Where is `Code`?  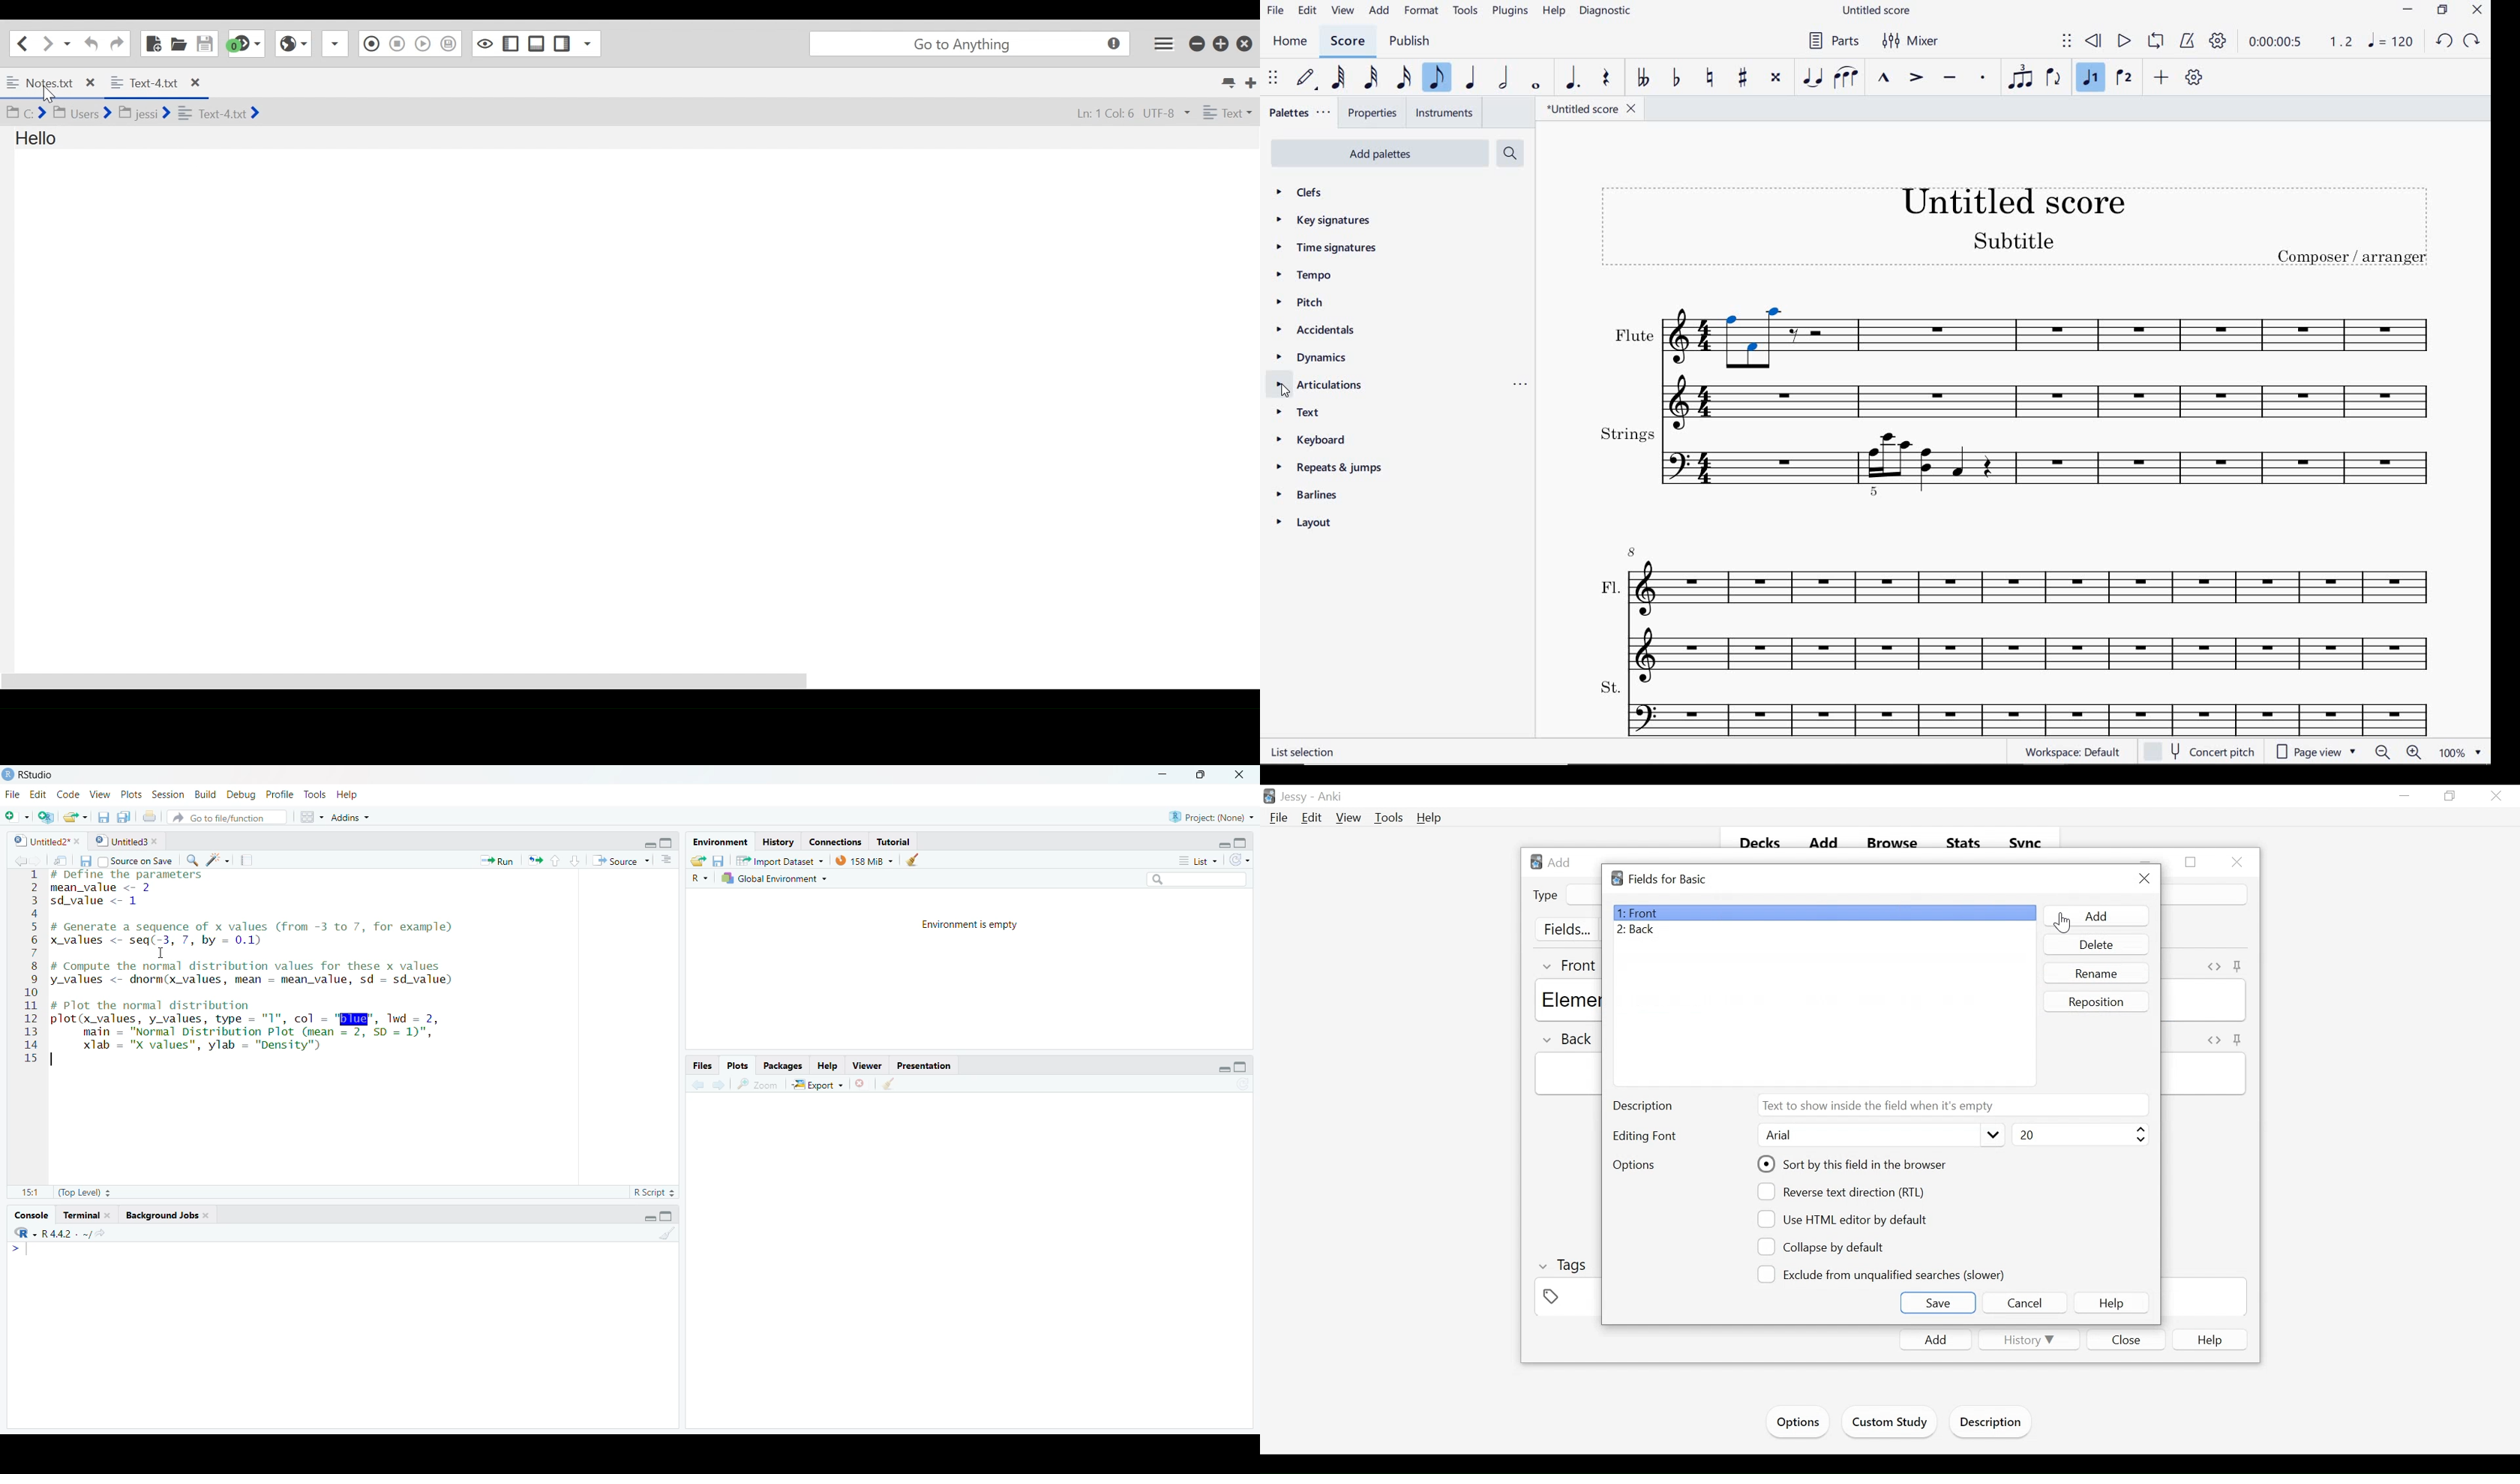 Code is located at coordinates (68, 794).